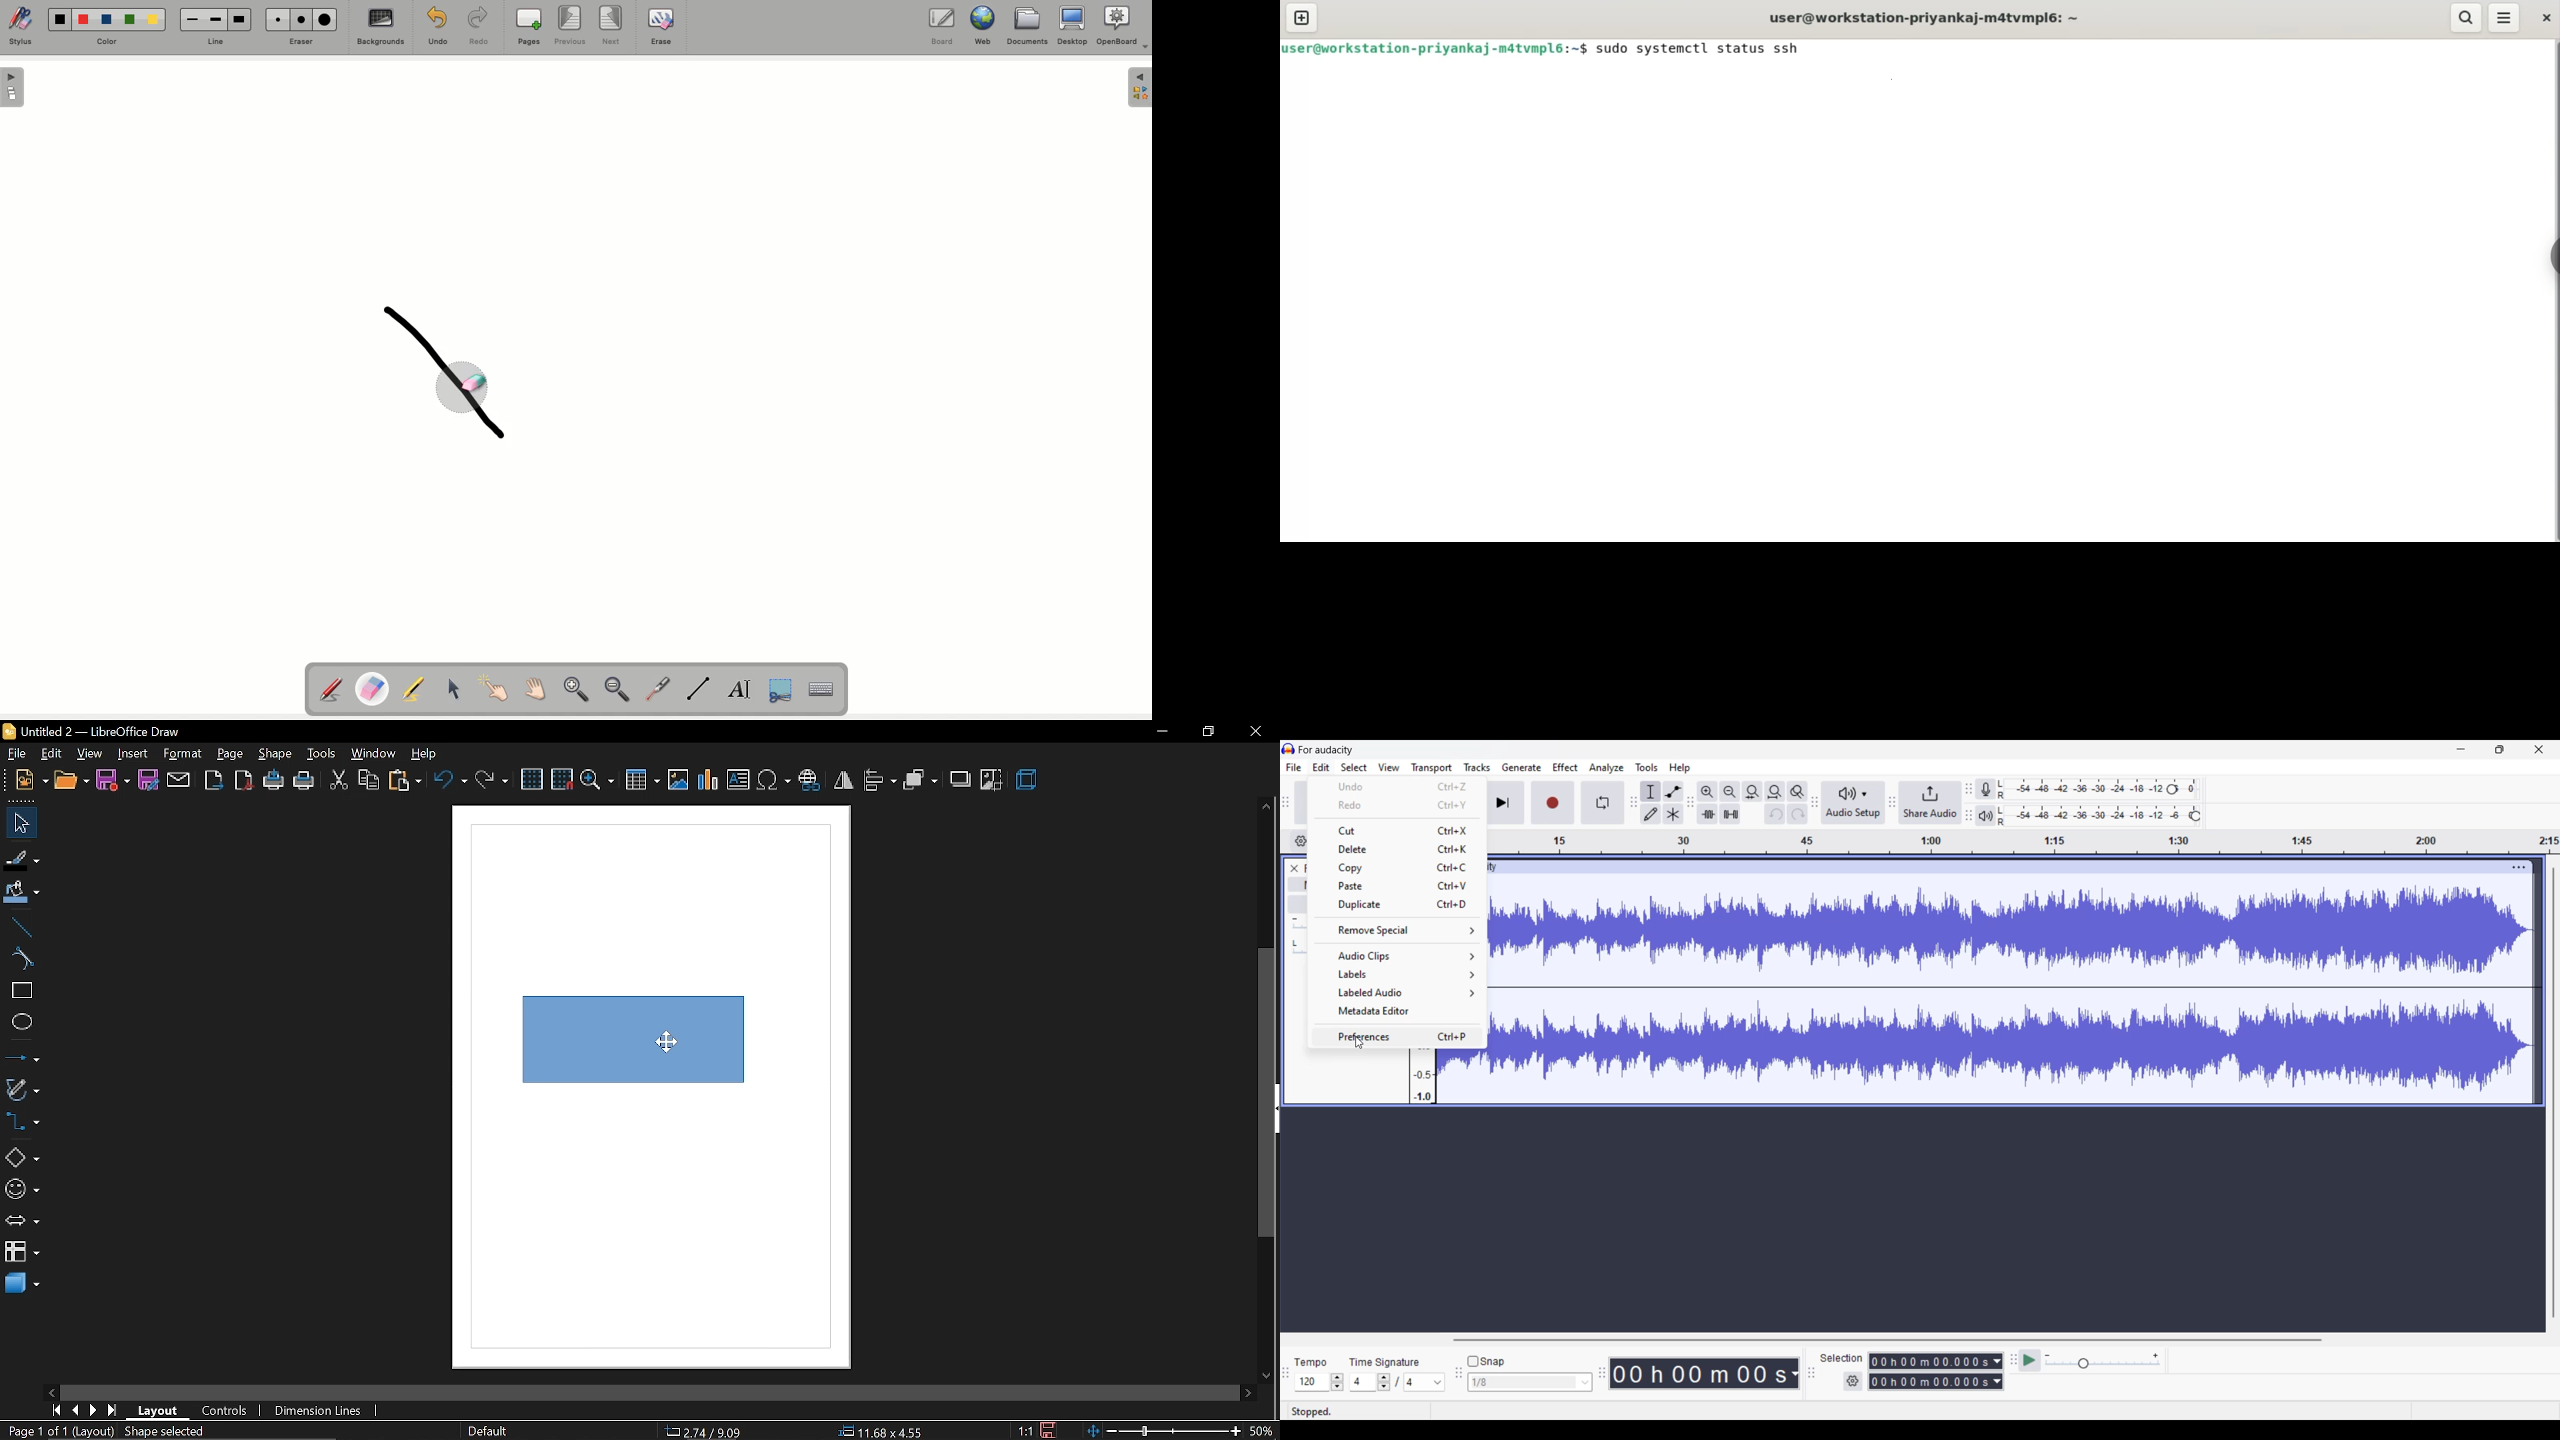  I want to click on redo, so click(1393, 805).